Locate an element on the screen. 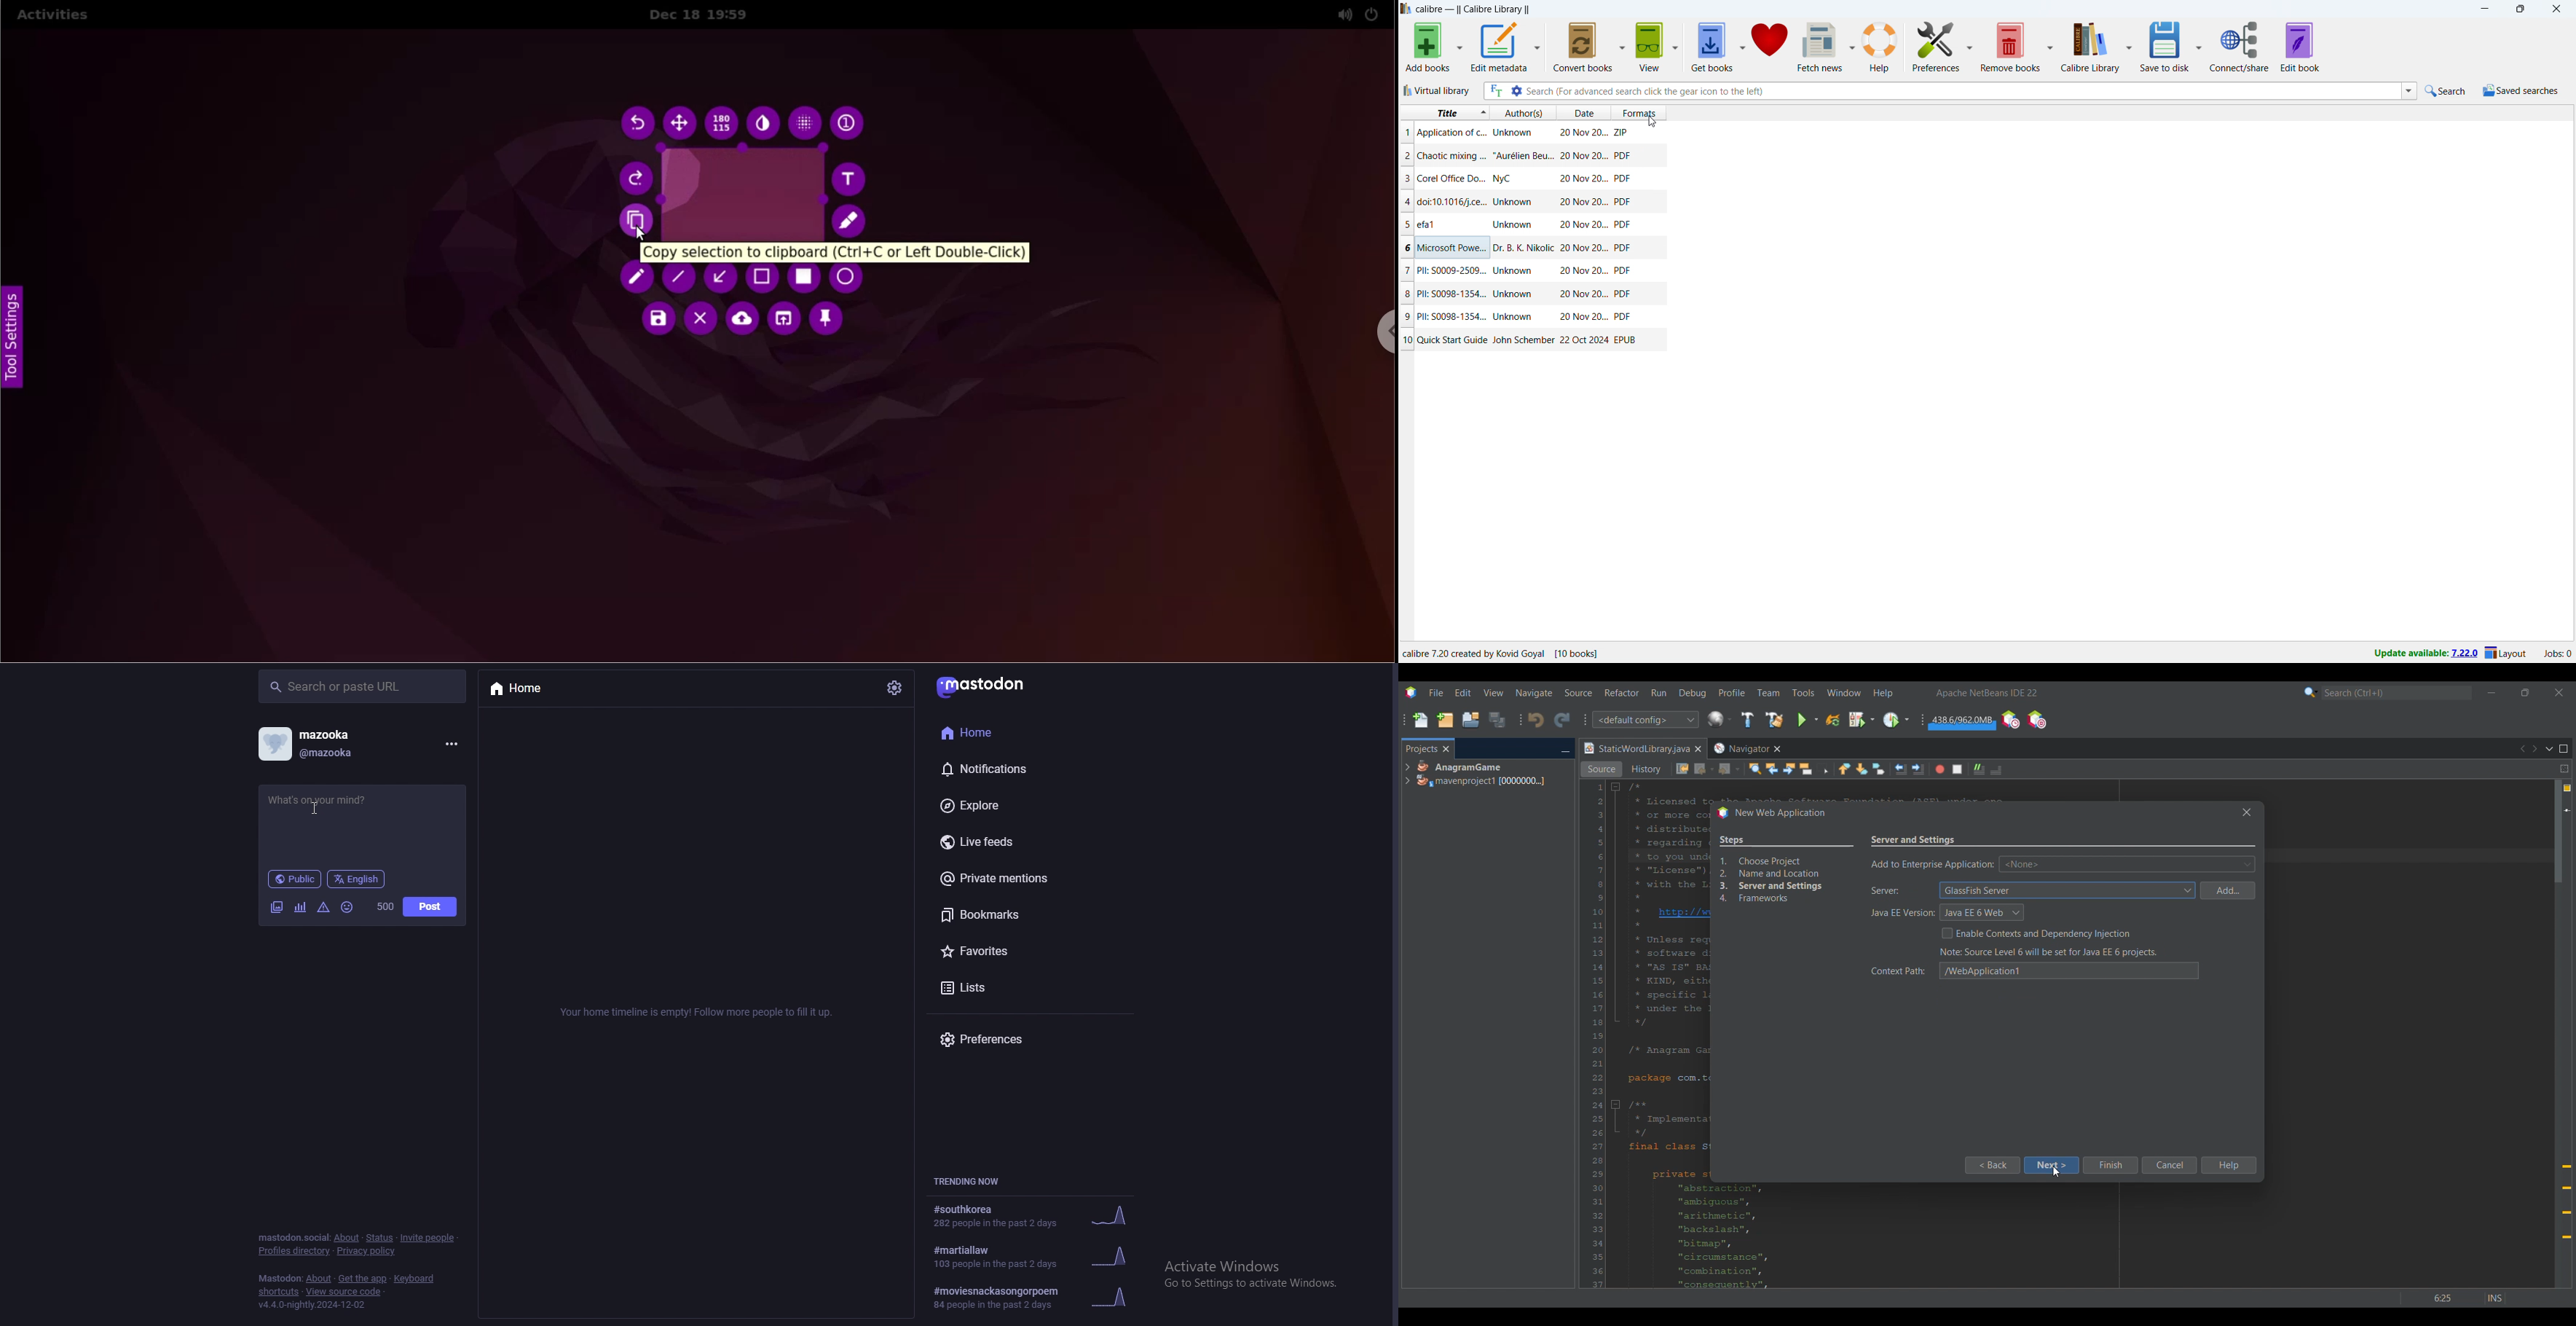 This screenshot has width=2576, height=1344. enter search string is located at coordinates (1964, 90).